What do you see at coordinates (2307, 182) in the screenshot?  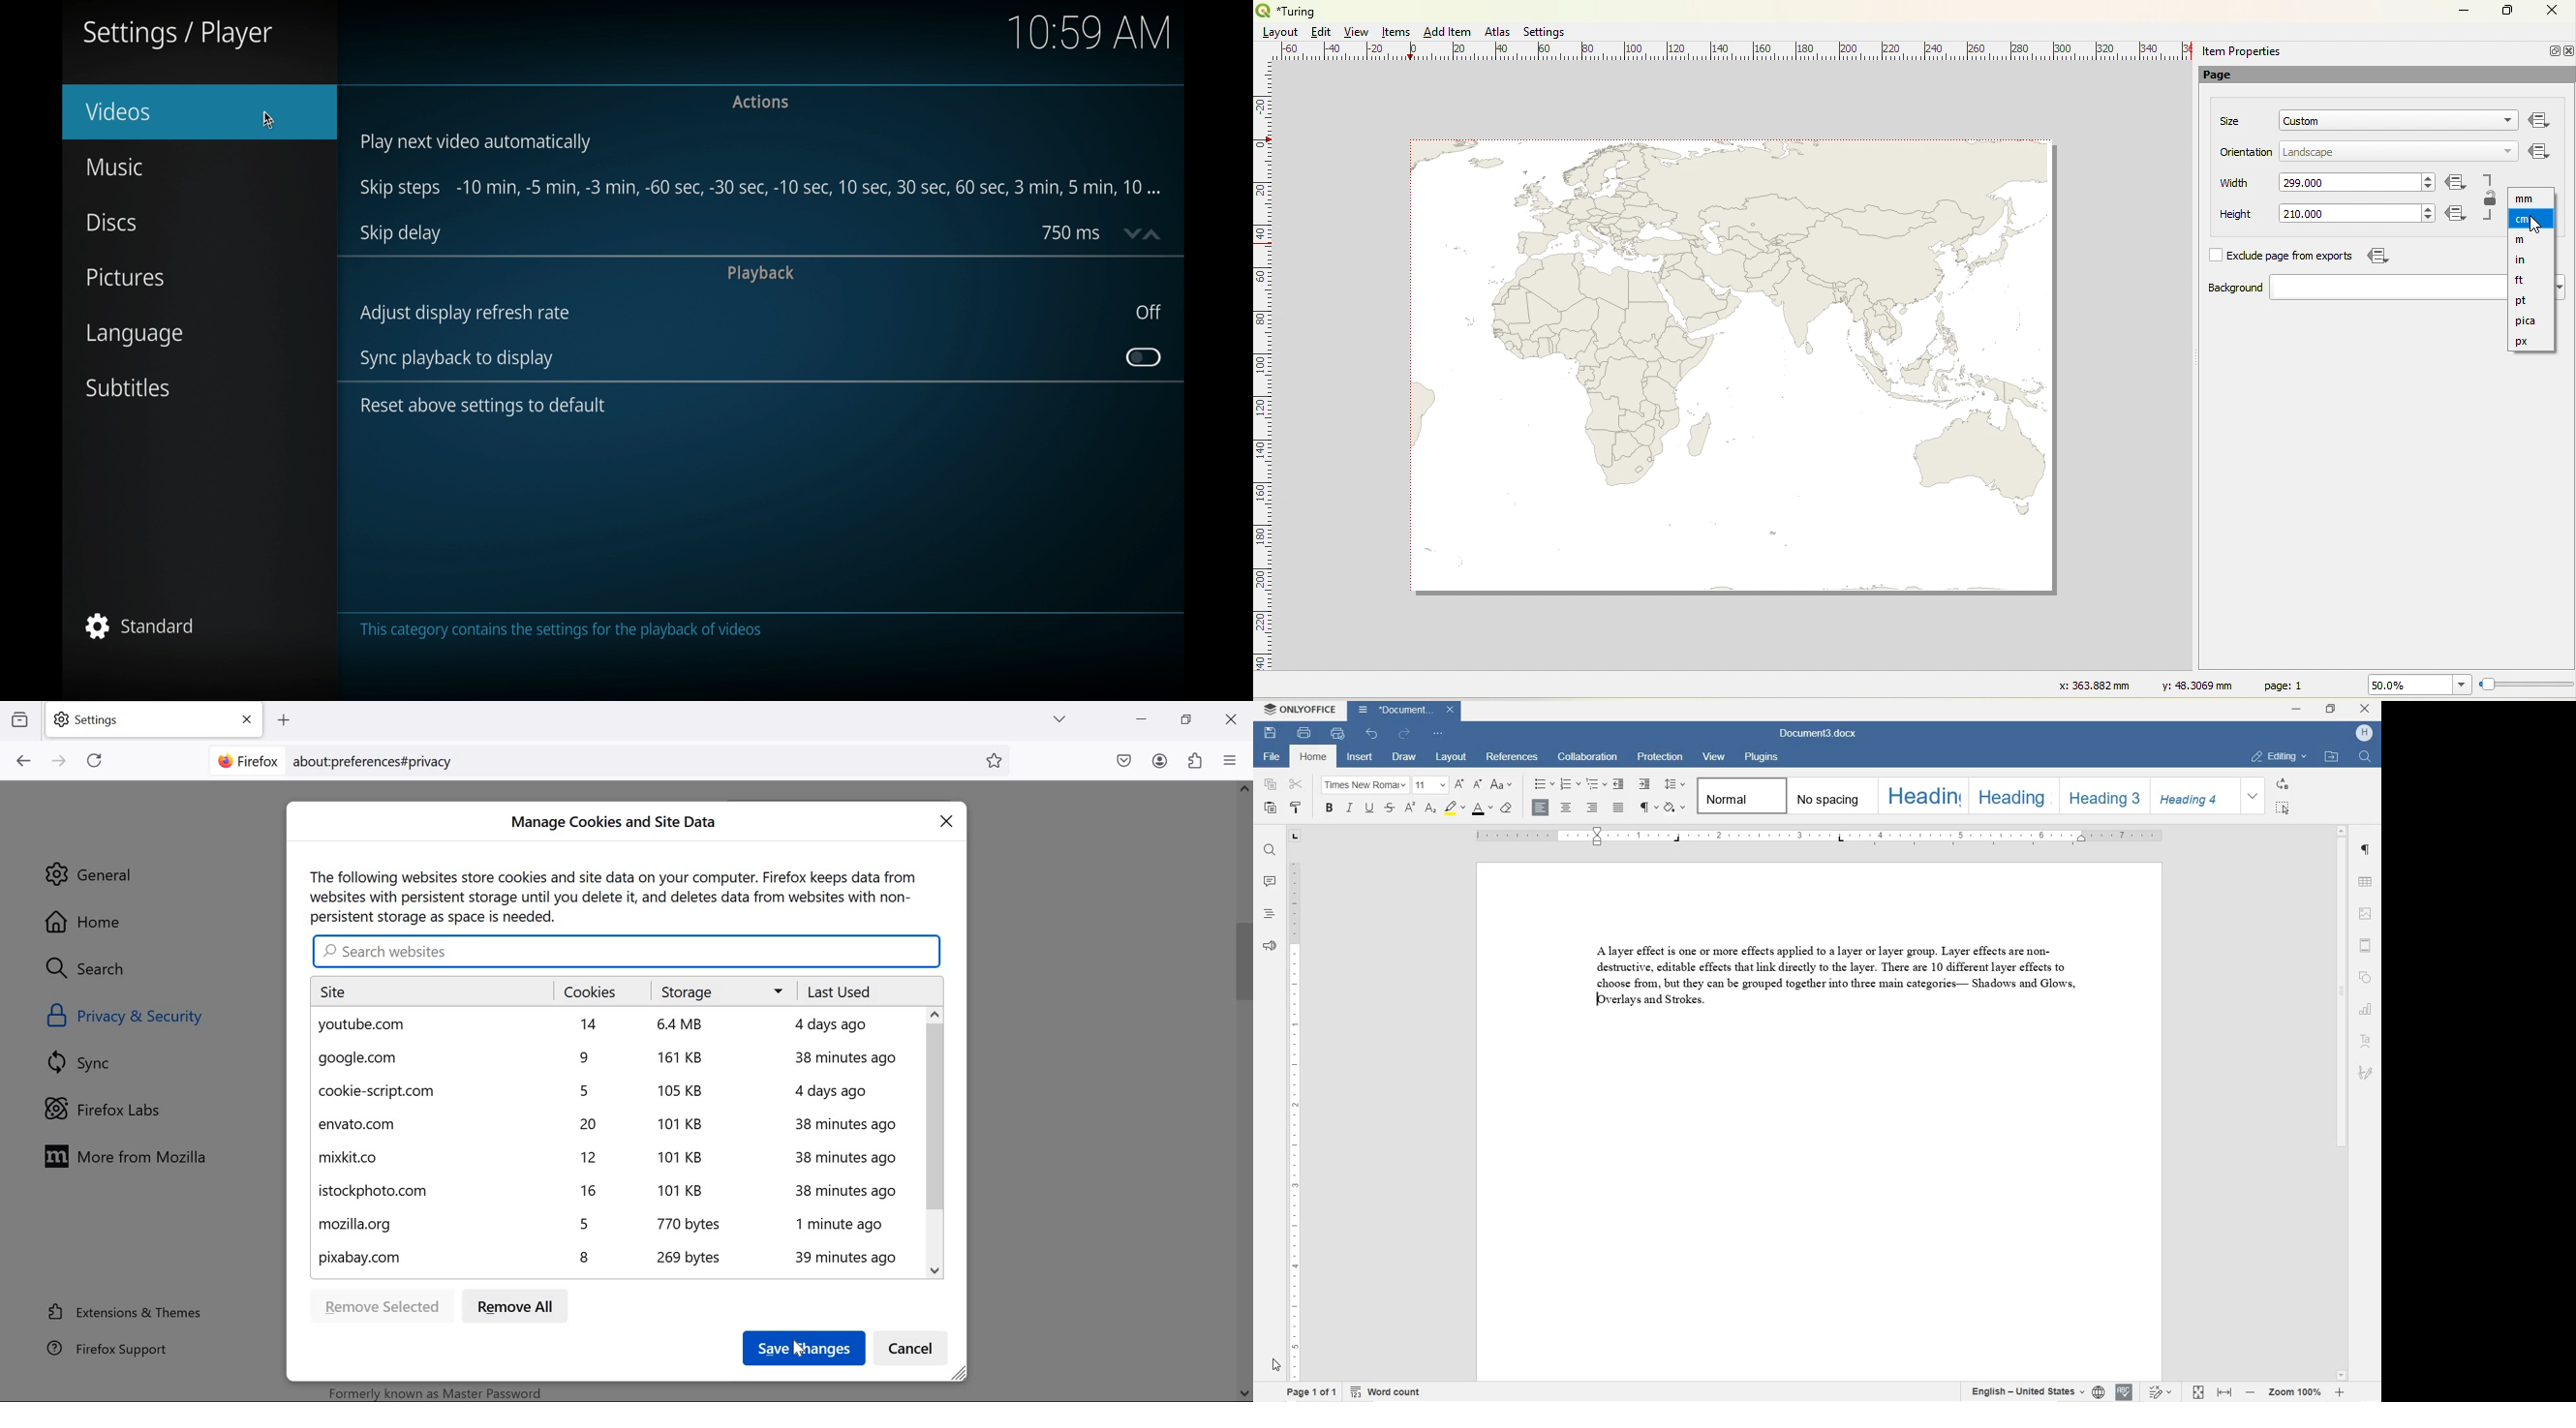 I see `width measurement` at bounding box center [2307, 182].